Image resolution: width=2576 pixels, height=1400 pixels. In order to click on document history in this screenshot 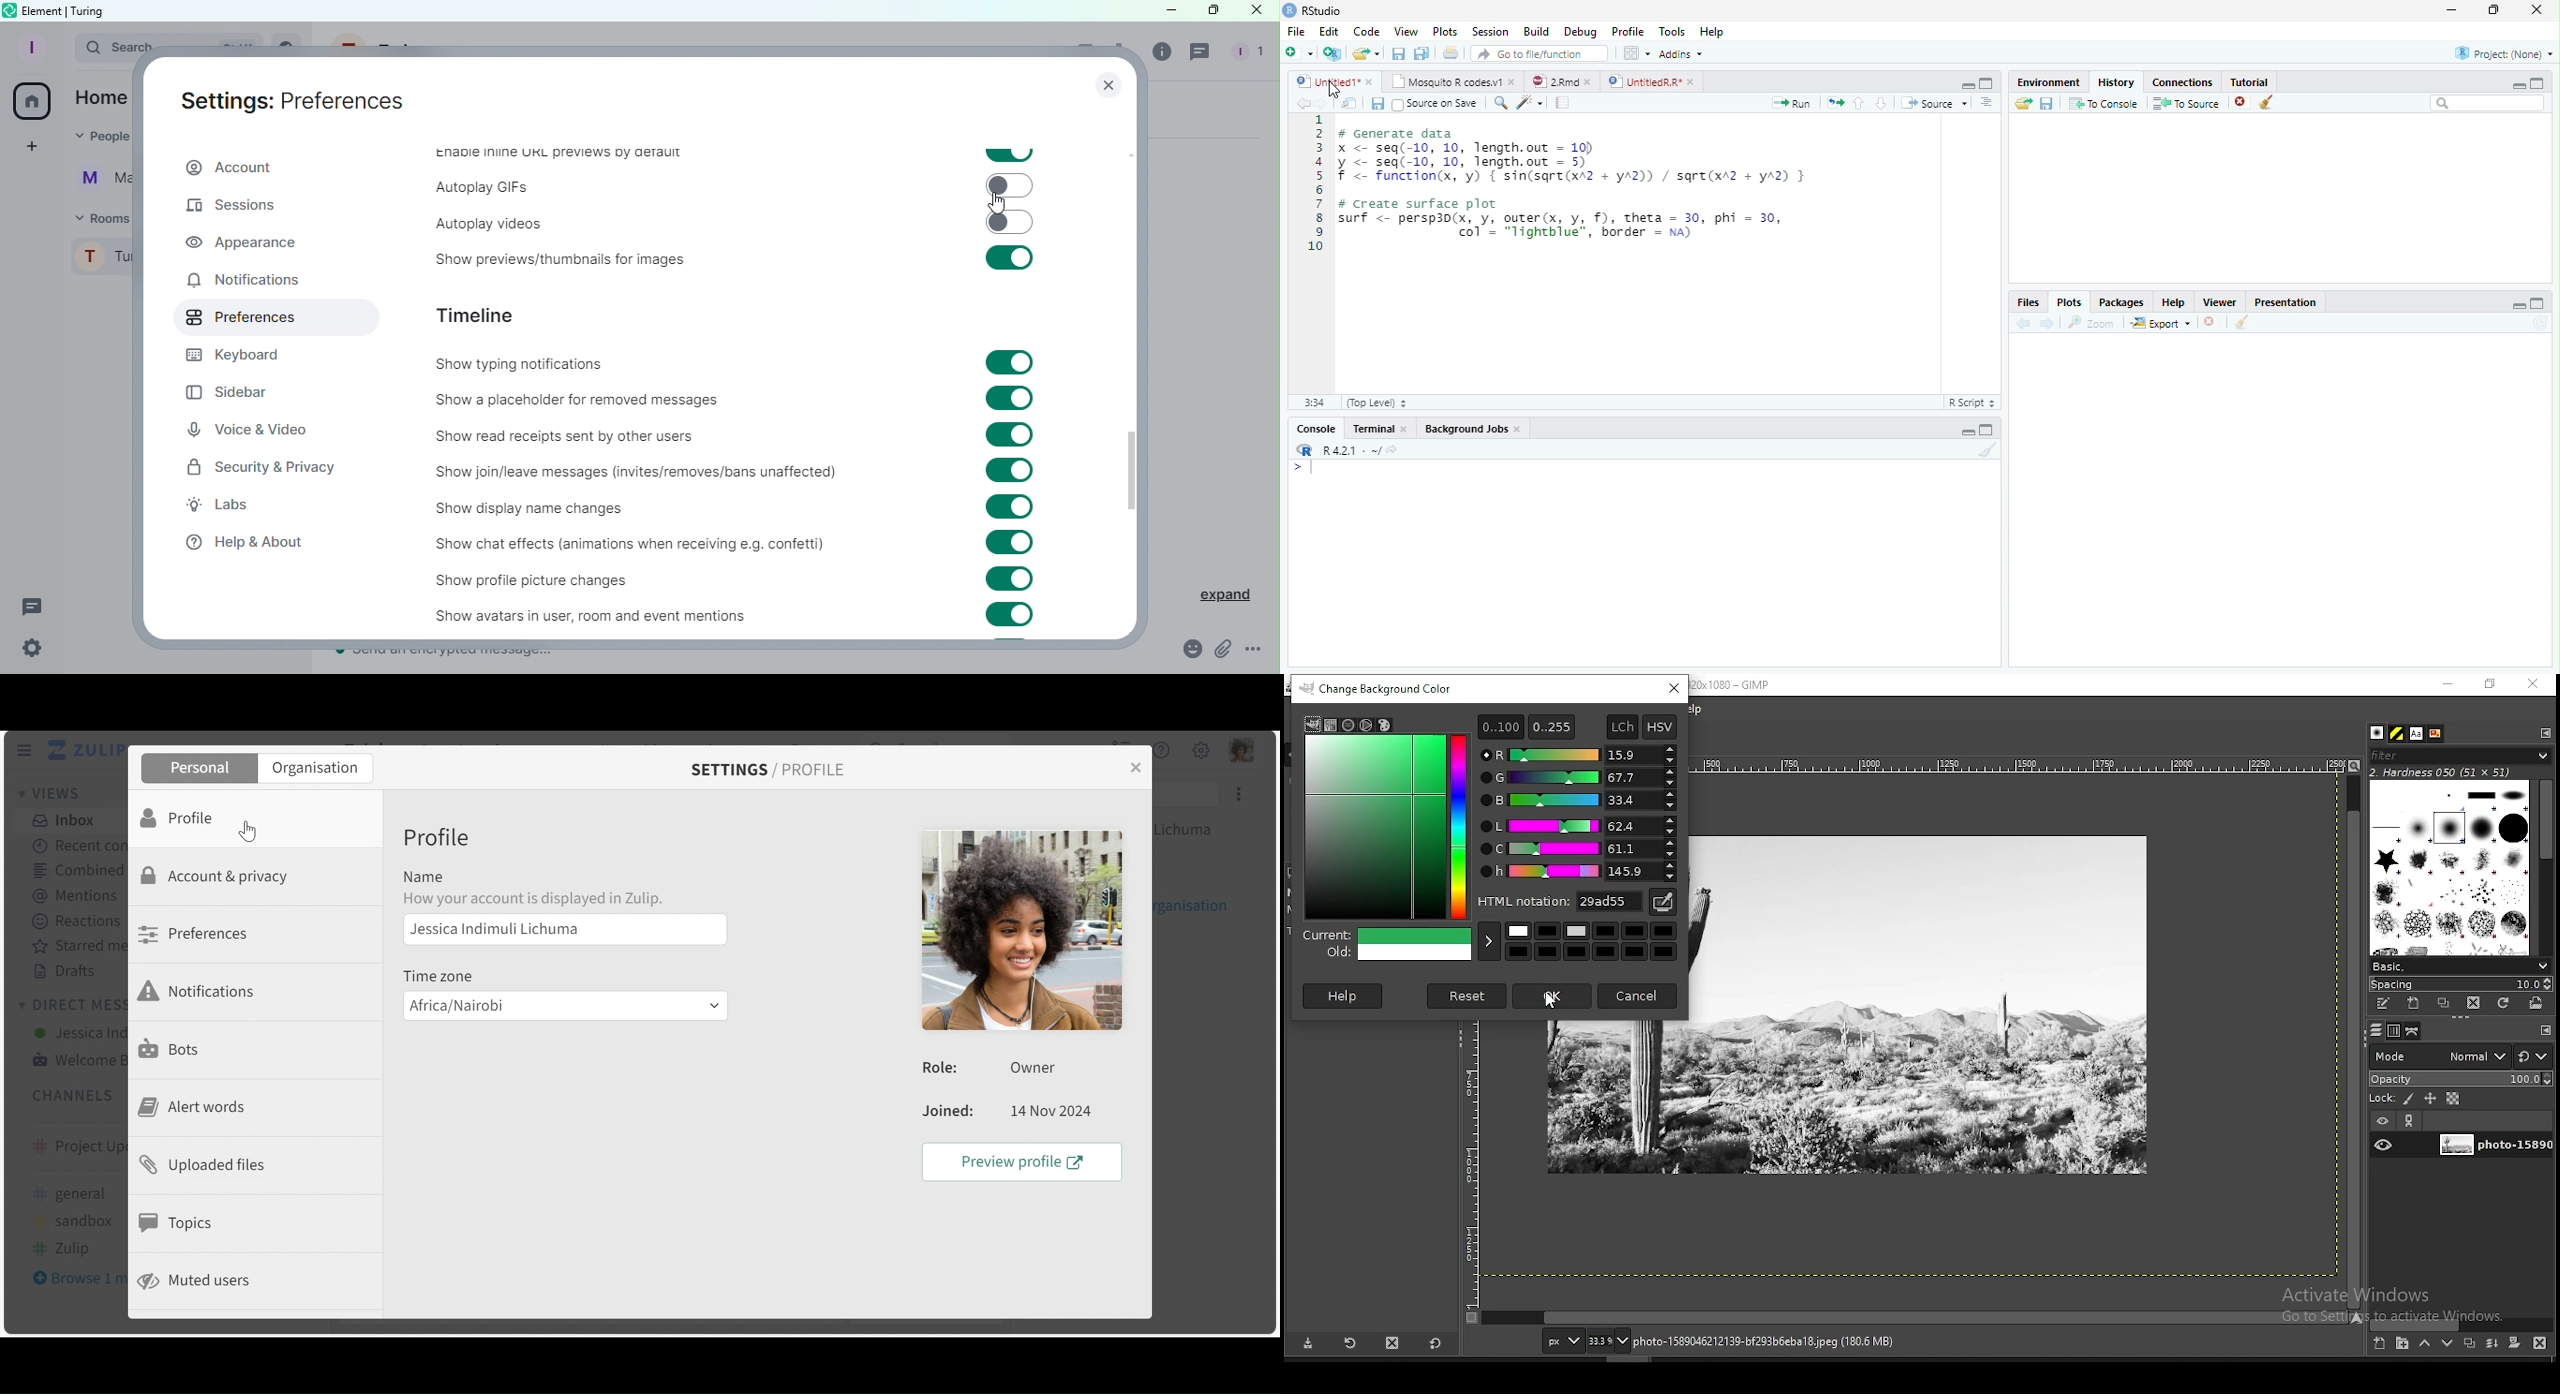, I will do `click(2436, 734)`.